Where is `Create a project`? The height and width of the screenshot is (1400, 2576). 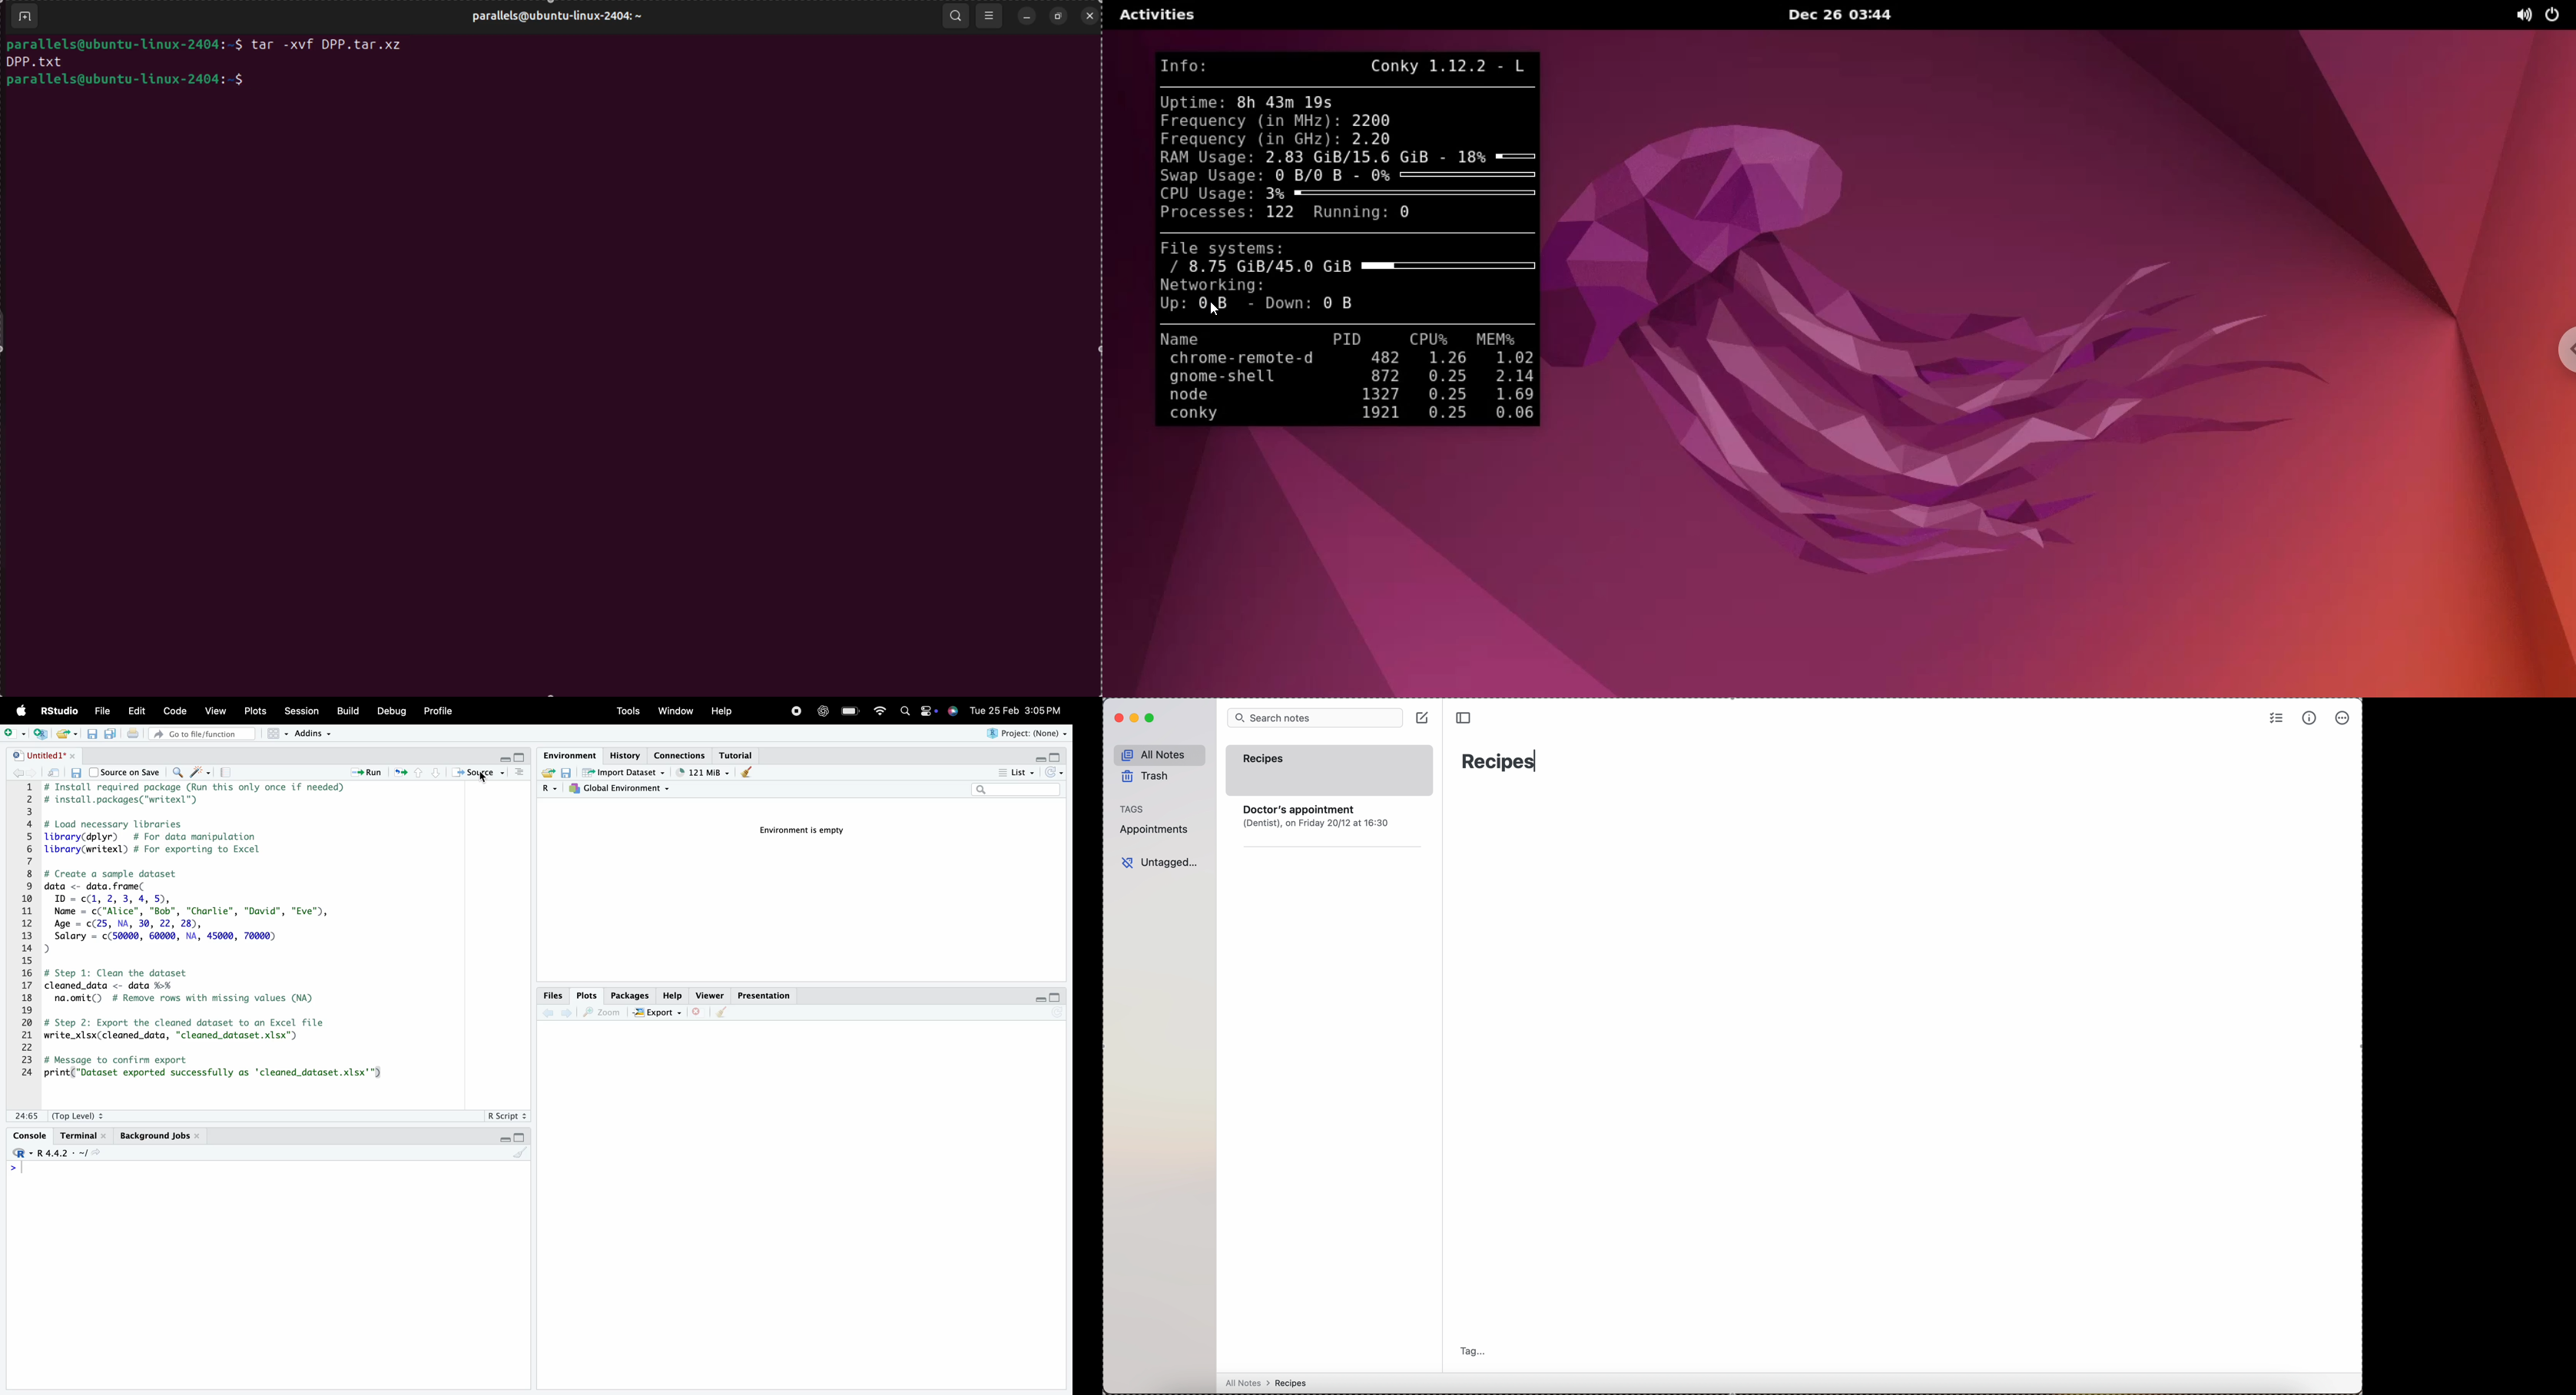 Create a project is located at coordinates (38, 733).